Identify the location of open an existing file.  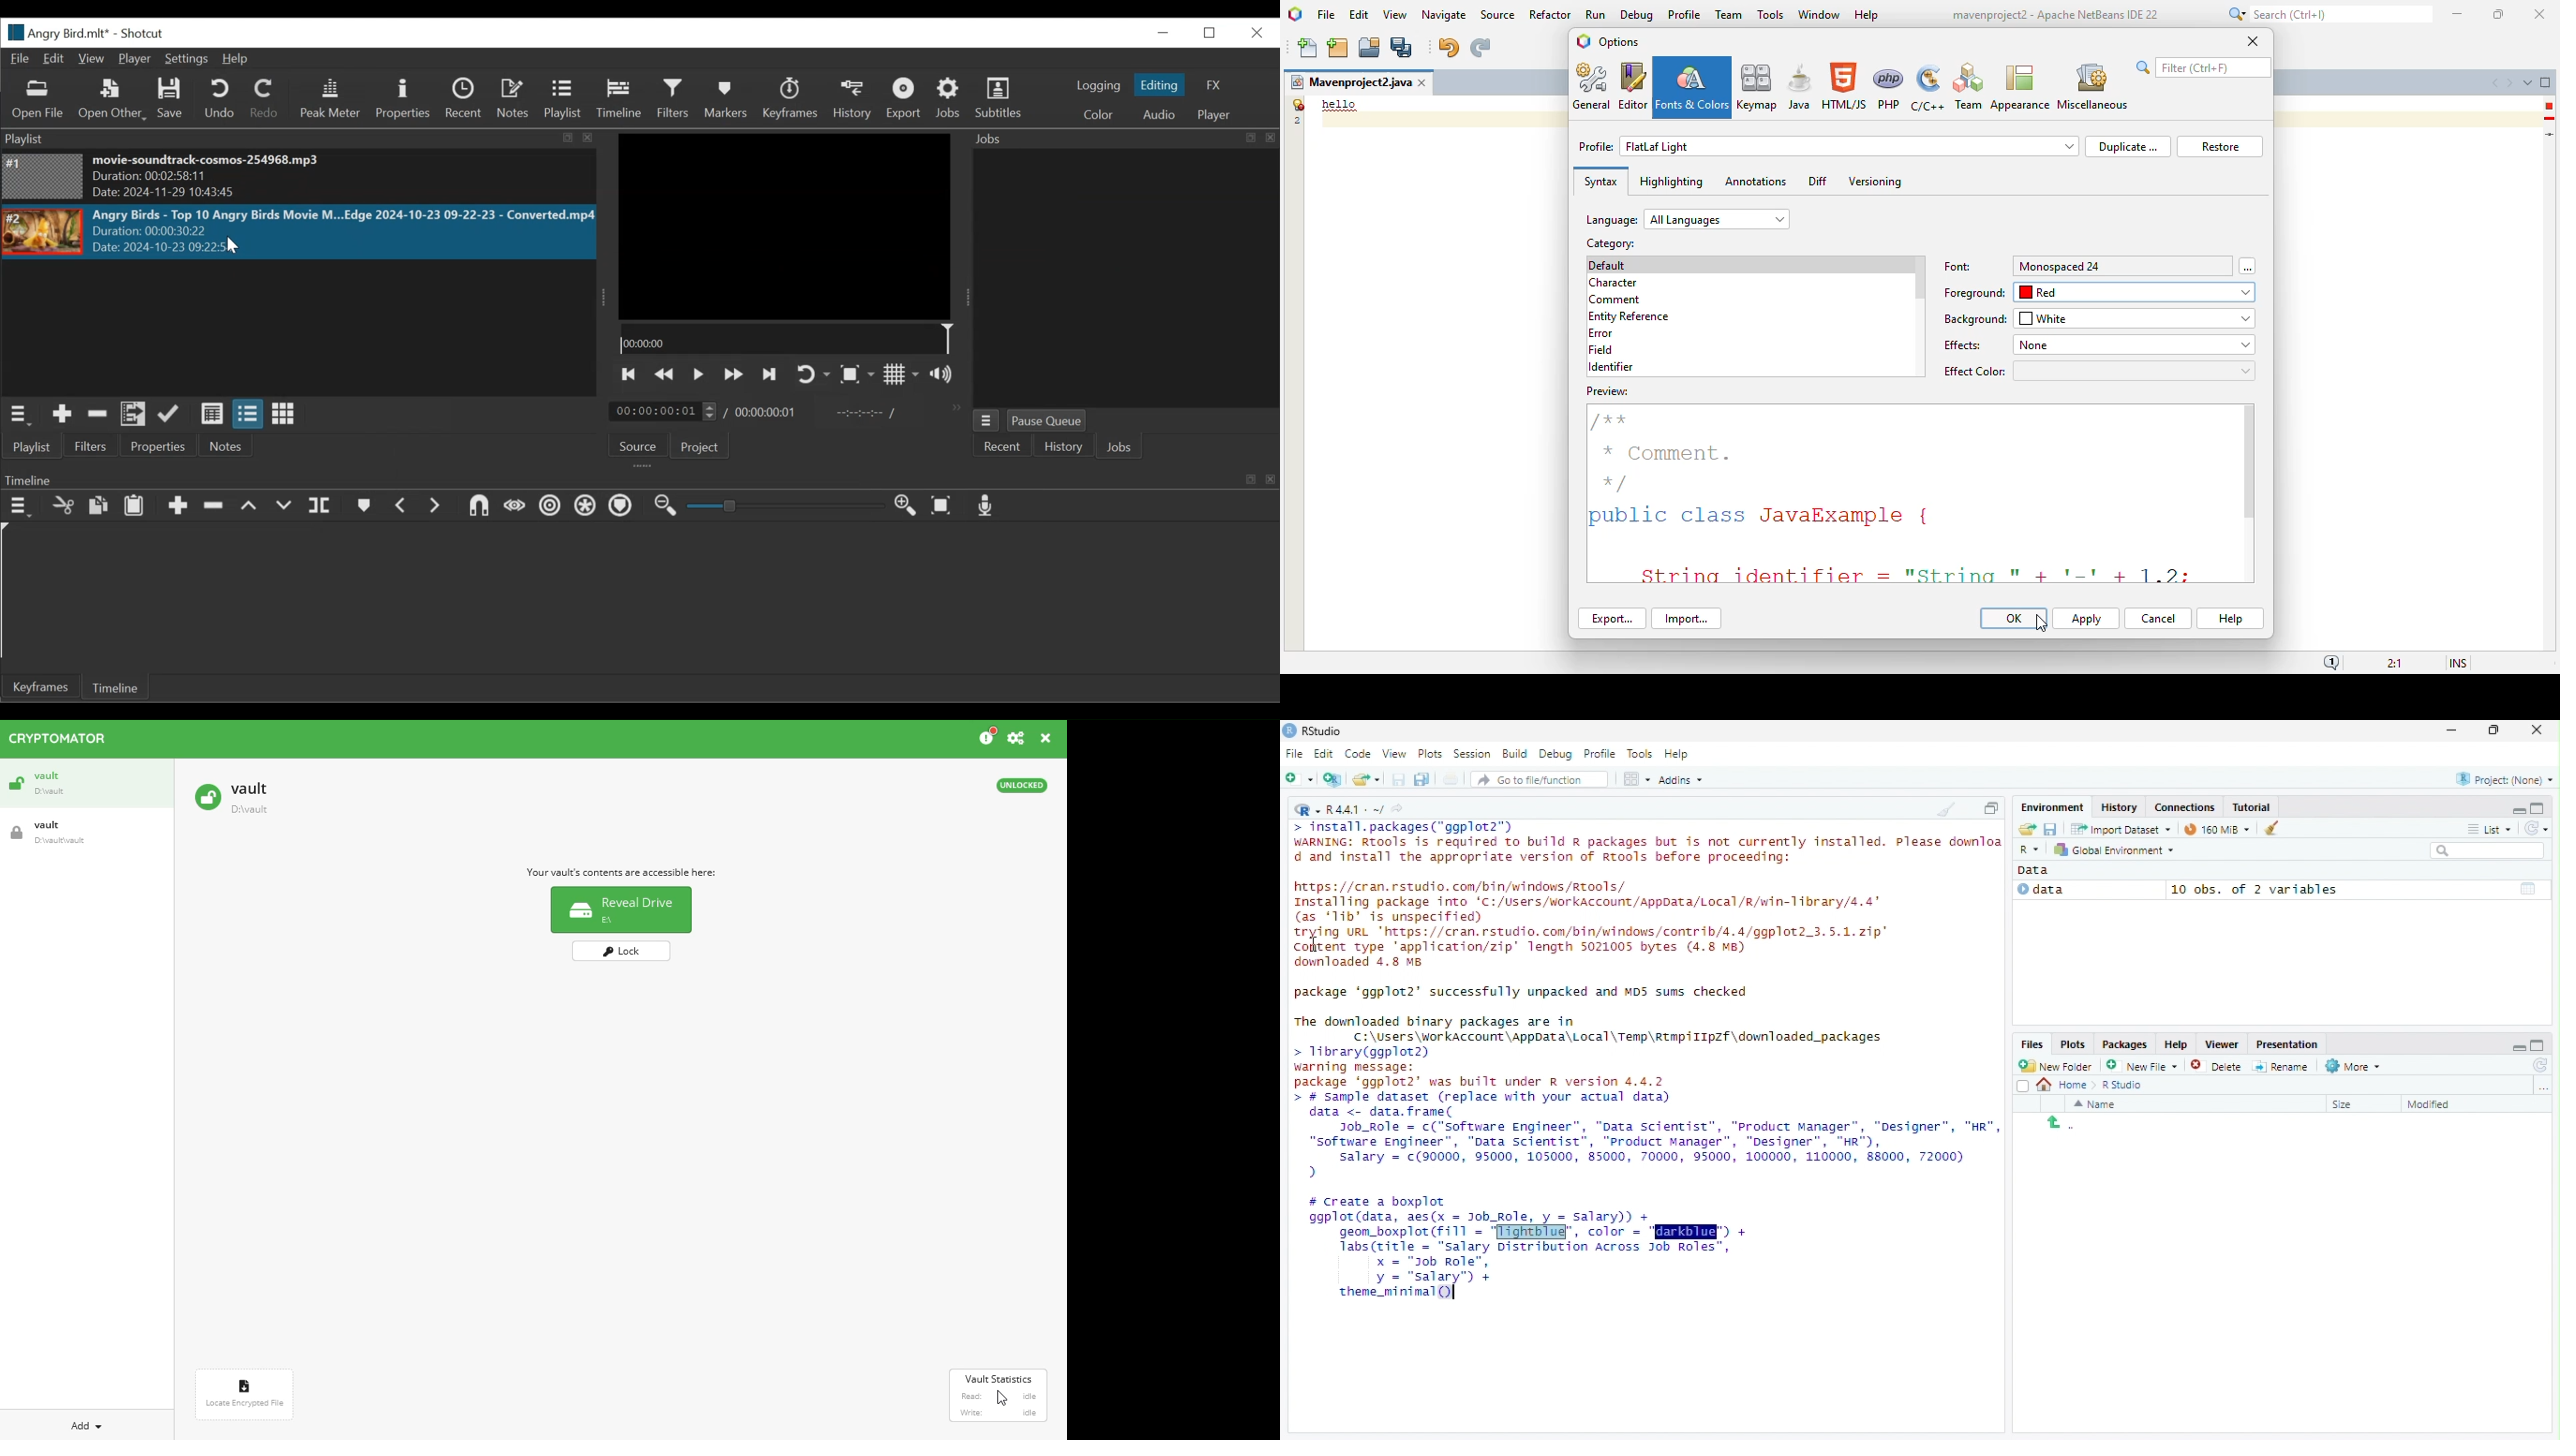
(1369, 779).